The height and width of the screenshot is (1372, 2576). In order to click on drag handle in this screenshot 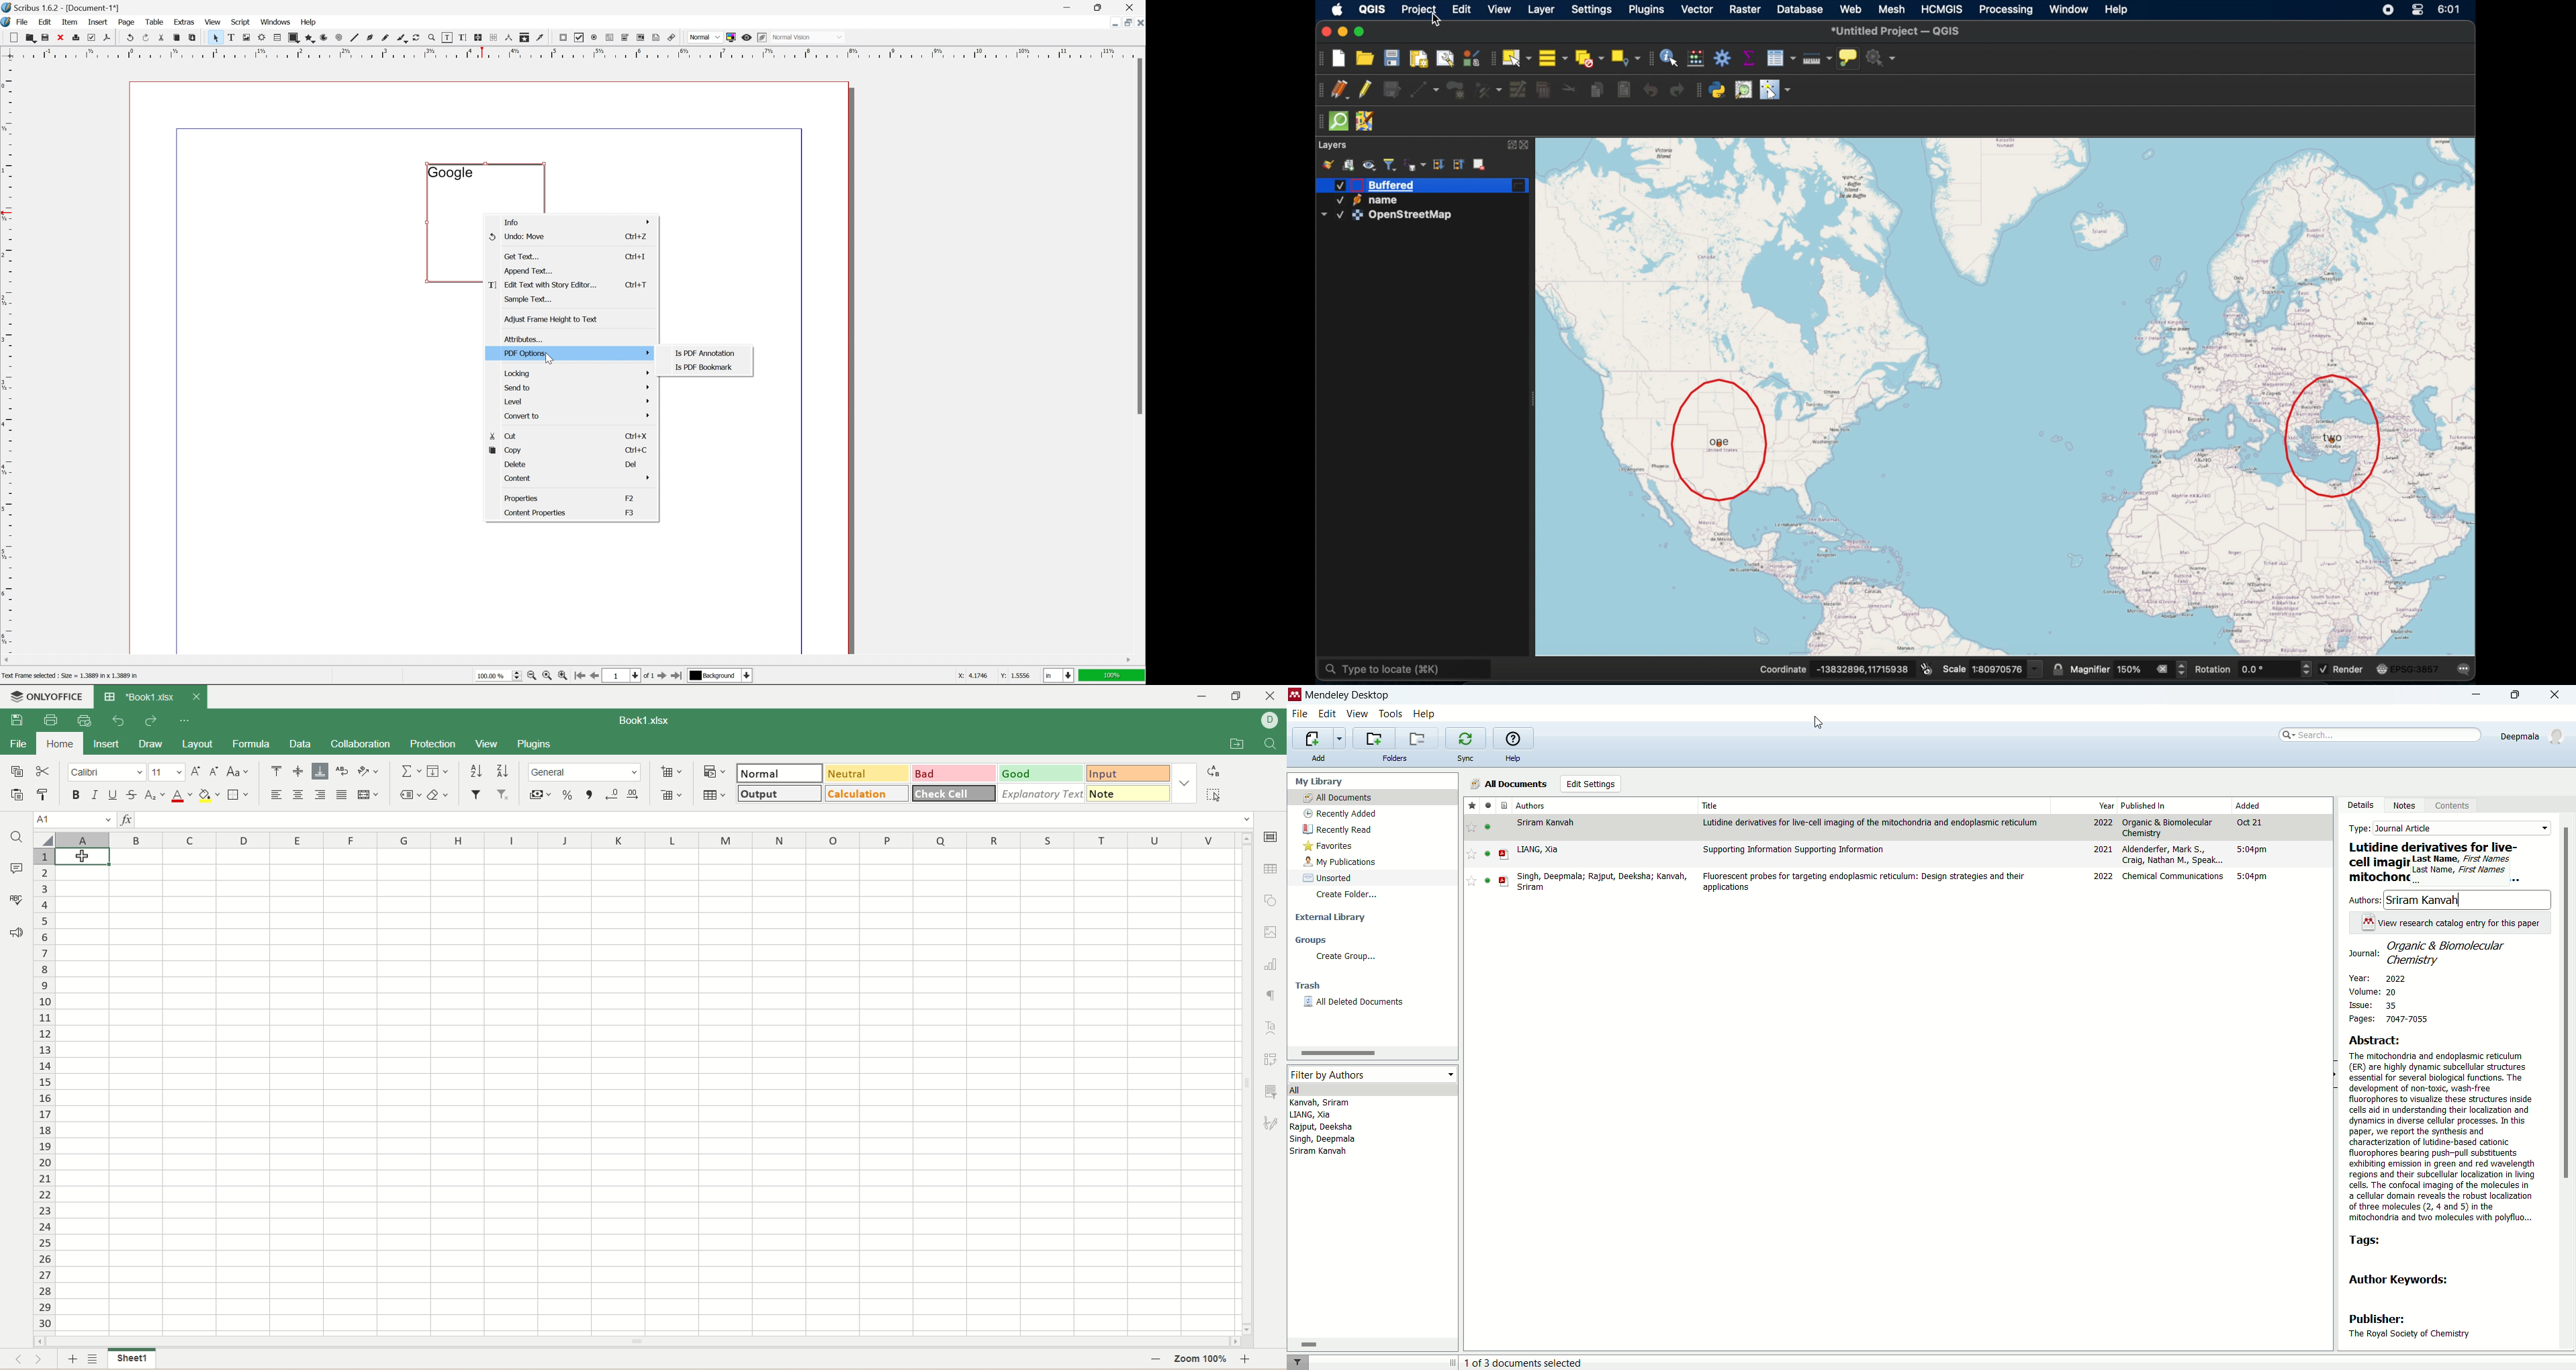, I will do `click(1319, 90)`.